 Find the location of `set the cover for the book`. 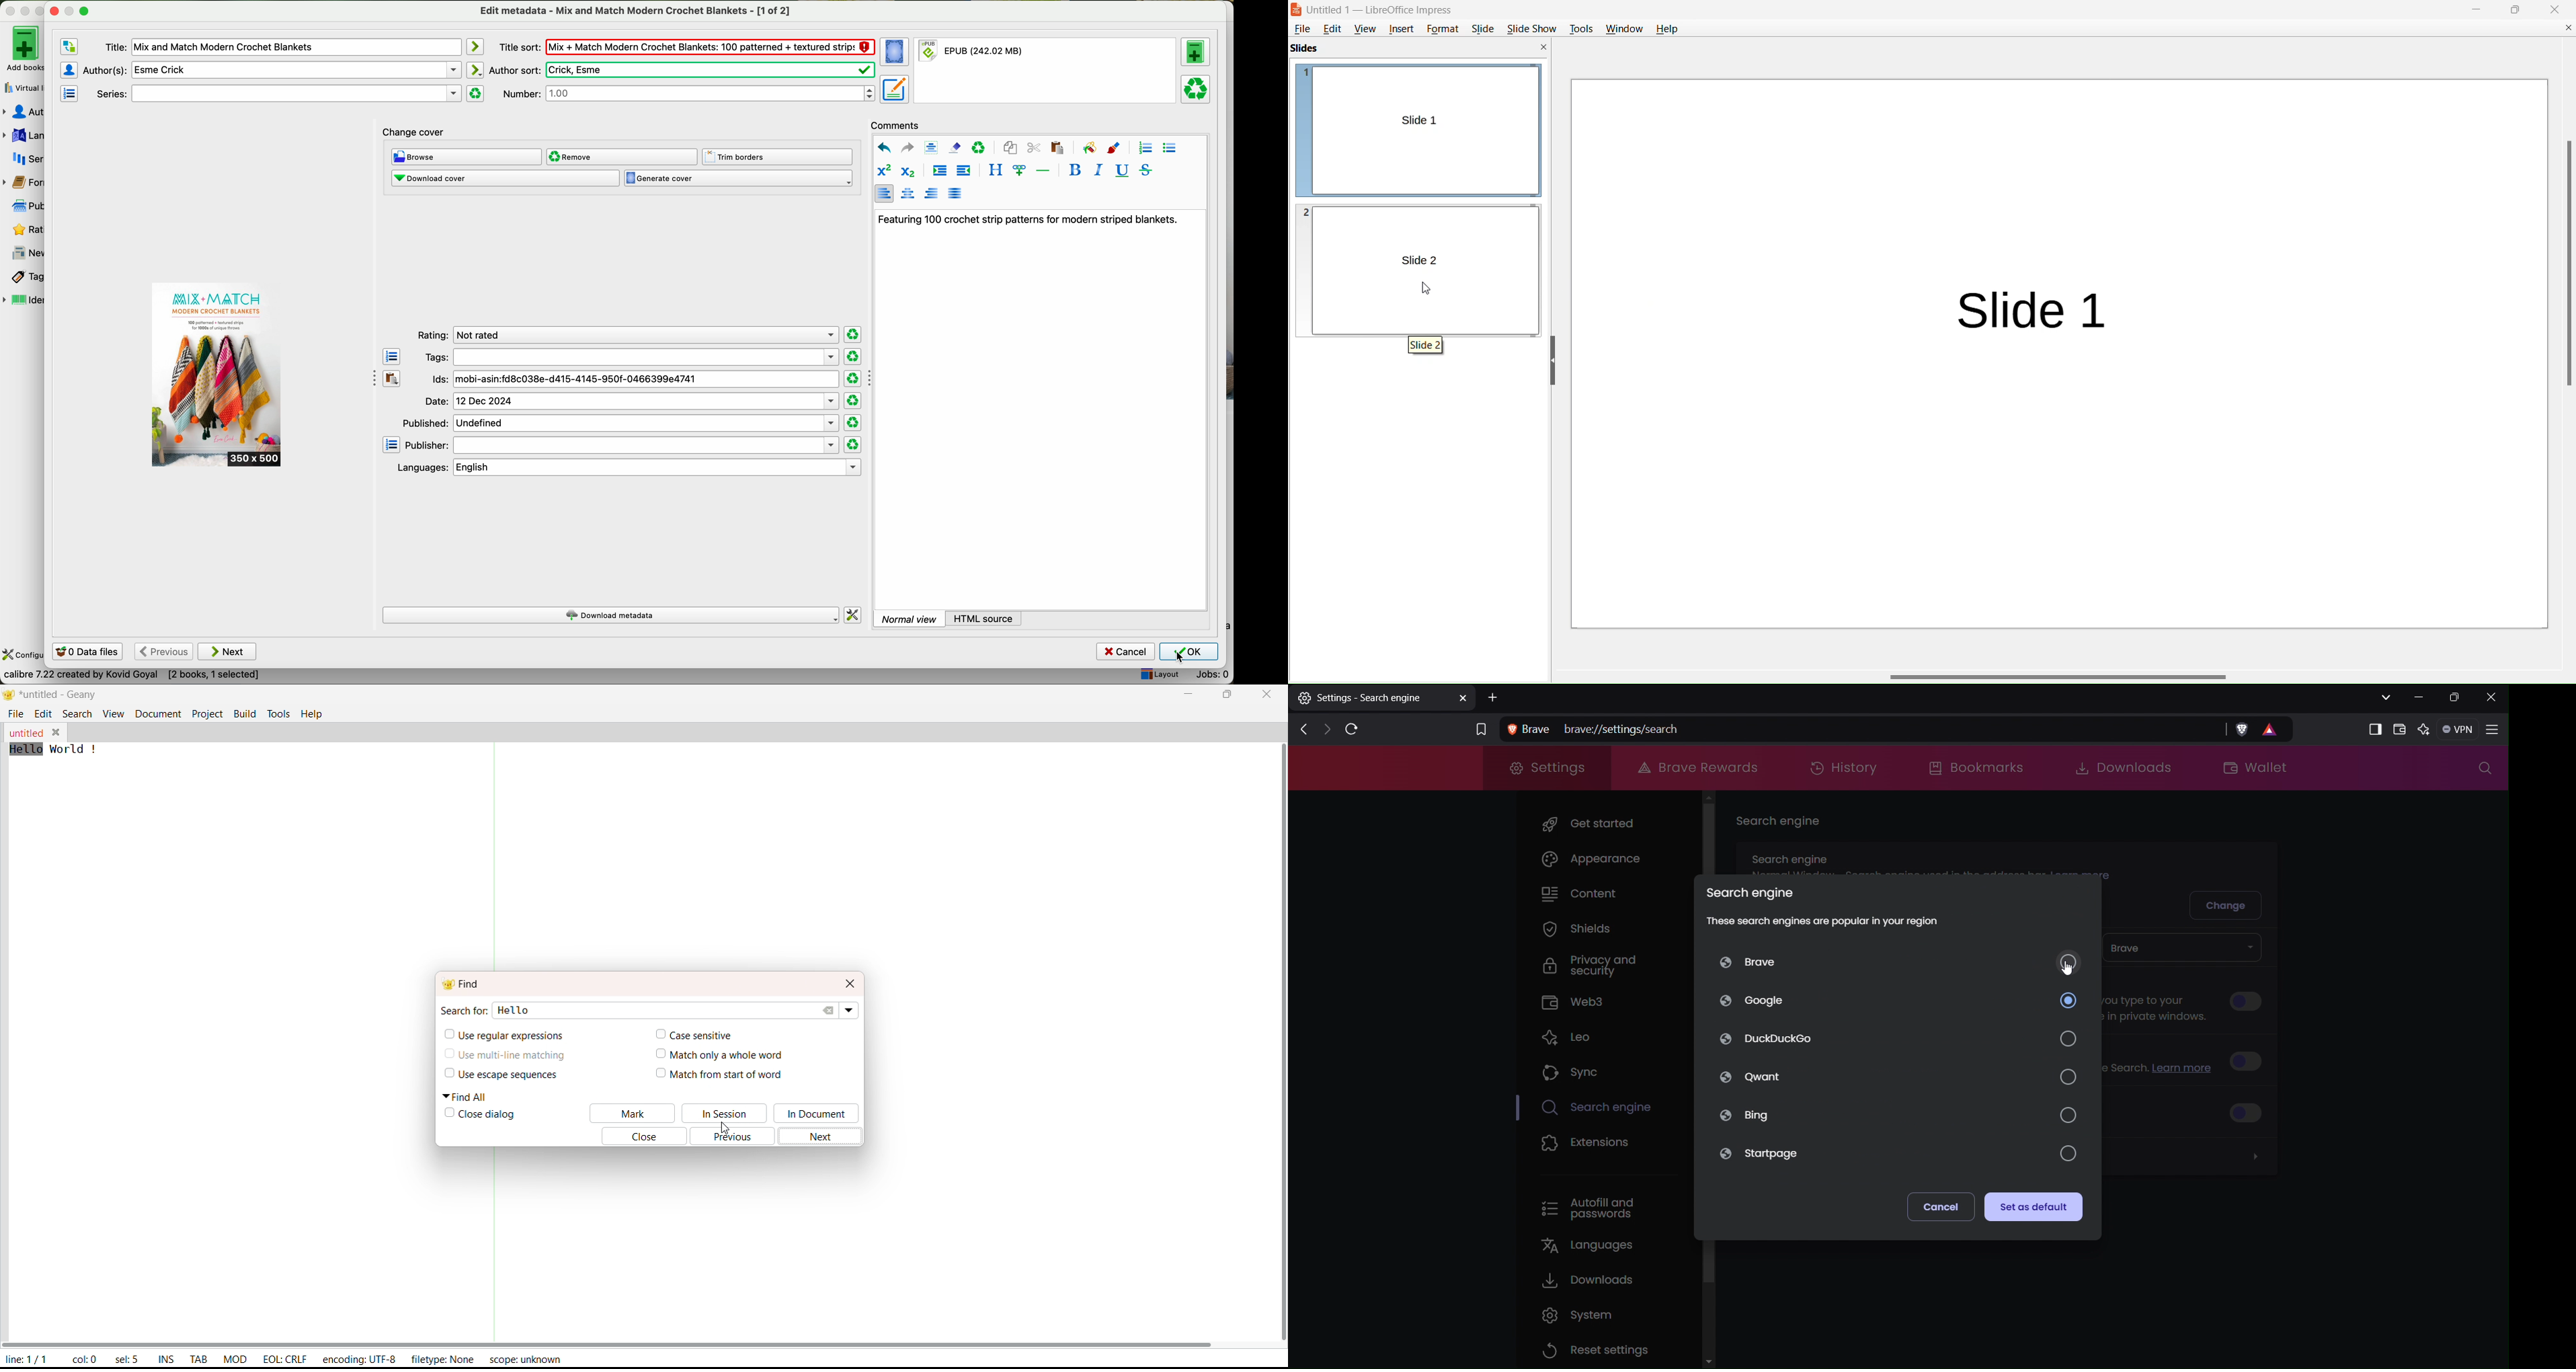

set the cover for the book is located at coordinates (896, 53).